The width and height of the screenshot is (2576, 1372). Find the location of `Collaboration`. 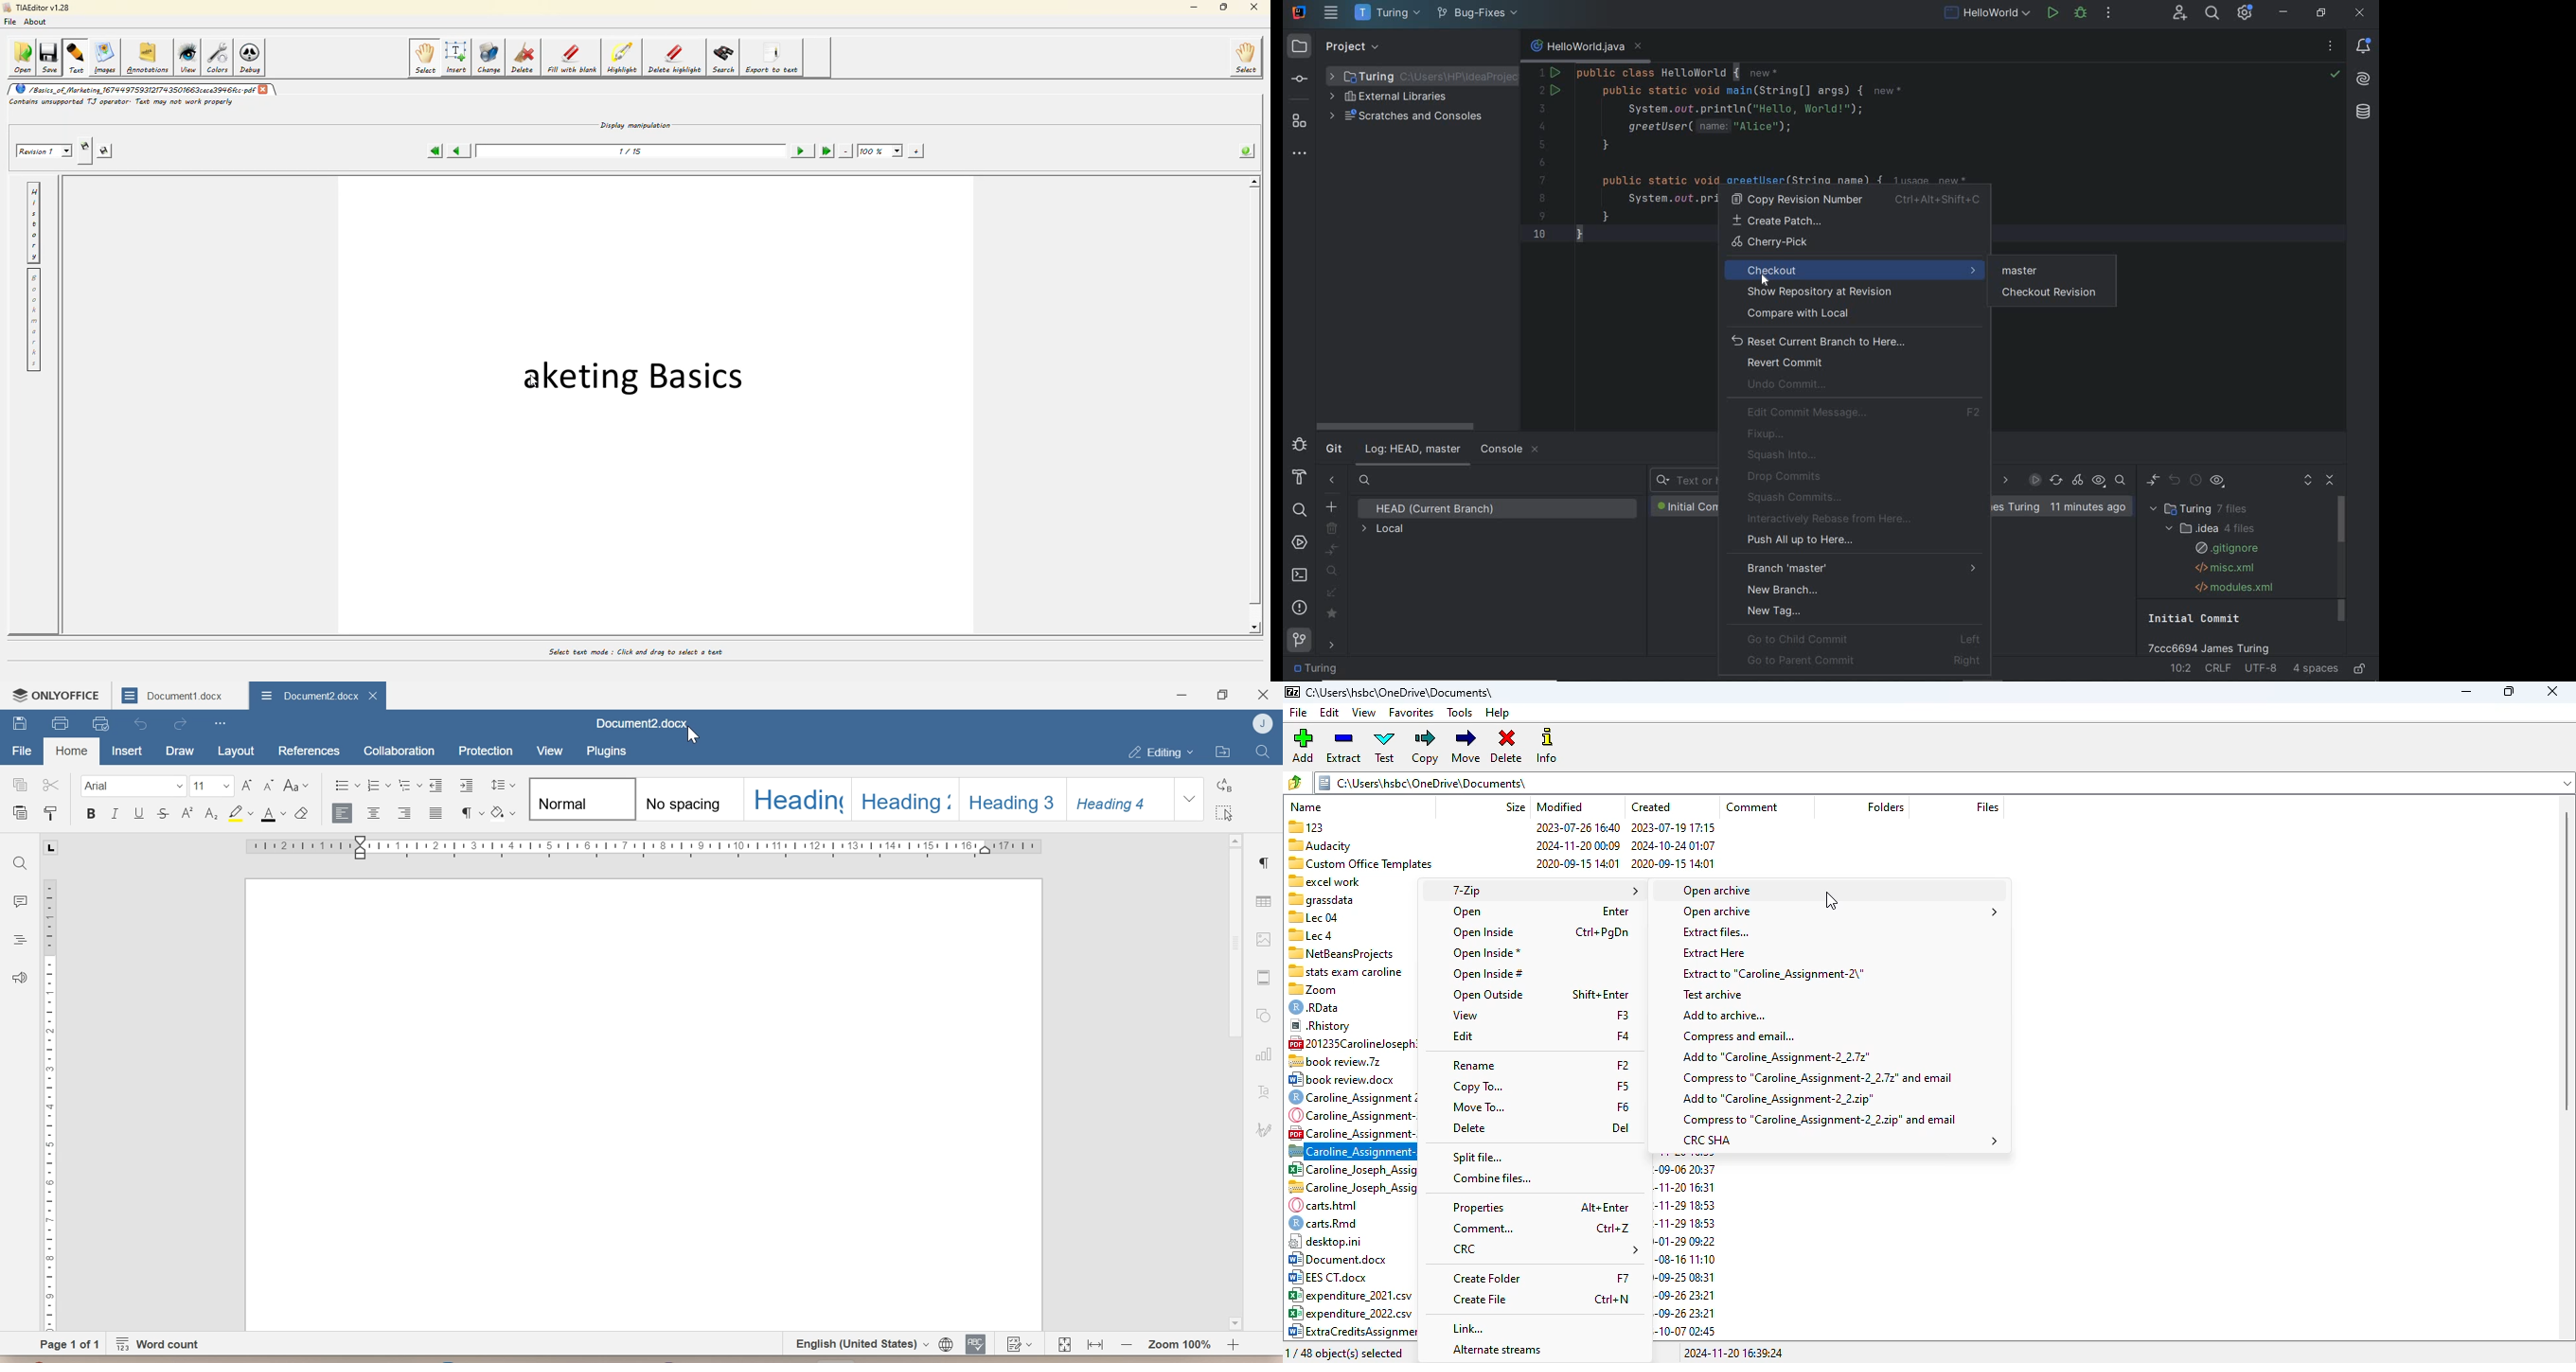

Collaboration is located at coordinates (400, 749).